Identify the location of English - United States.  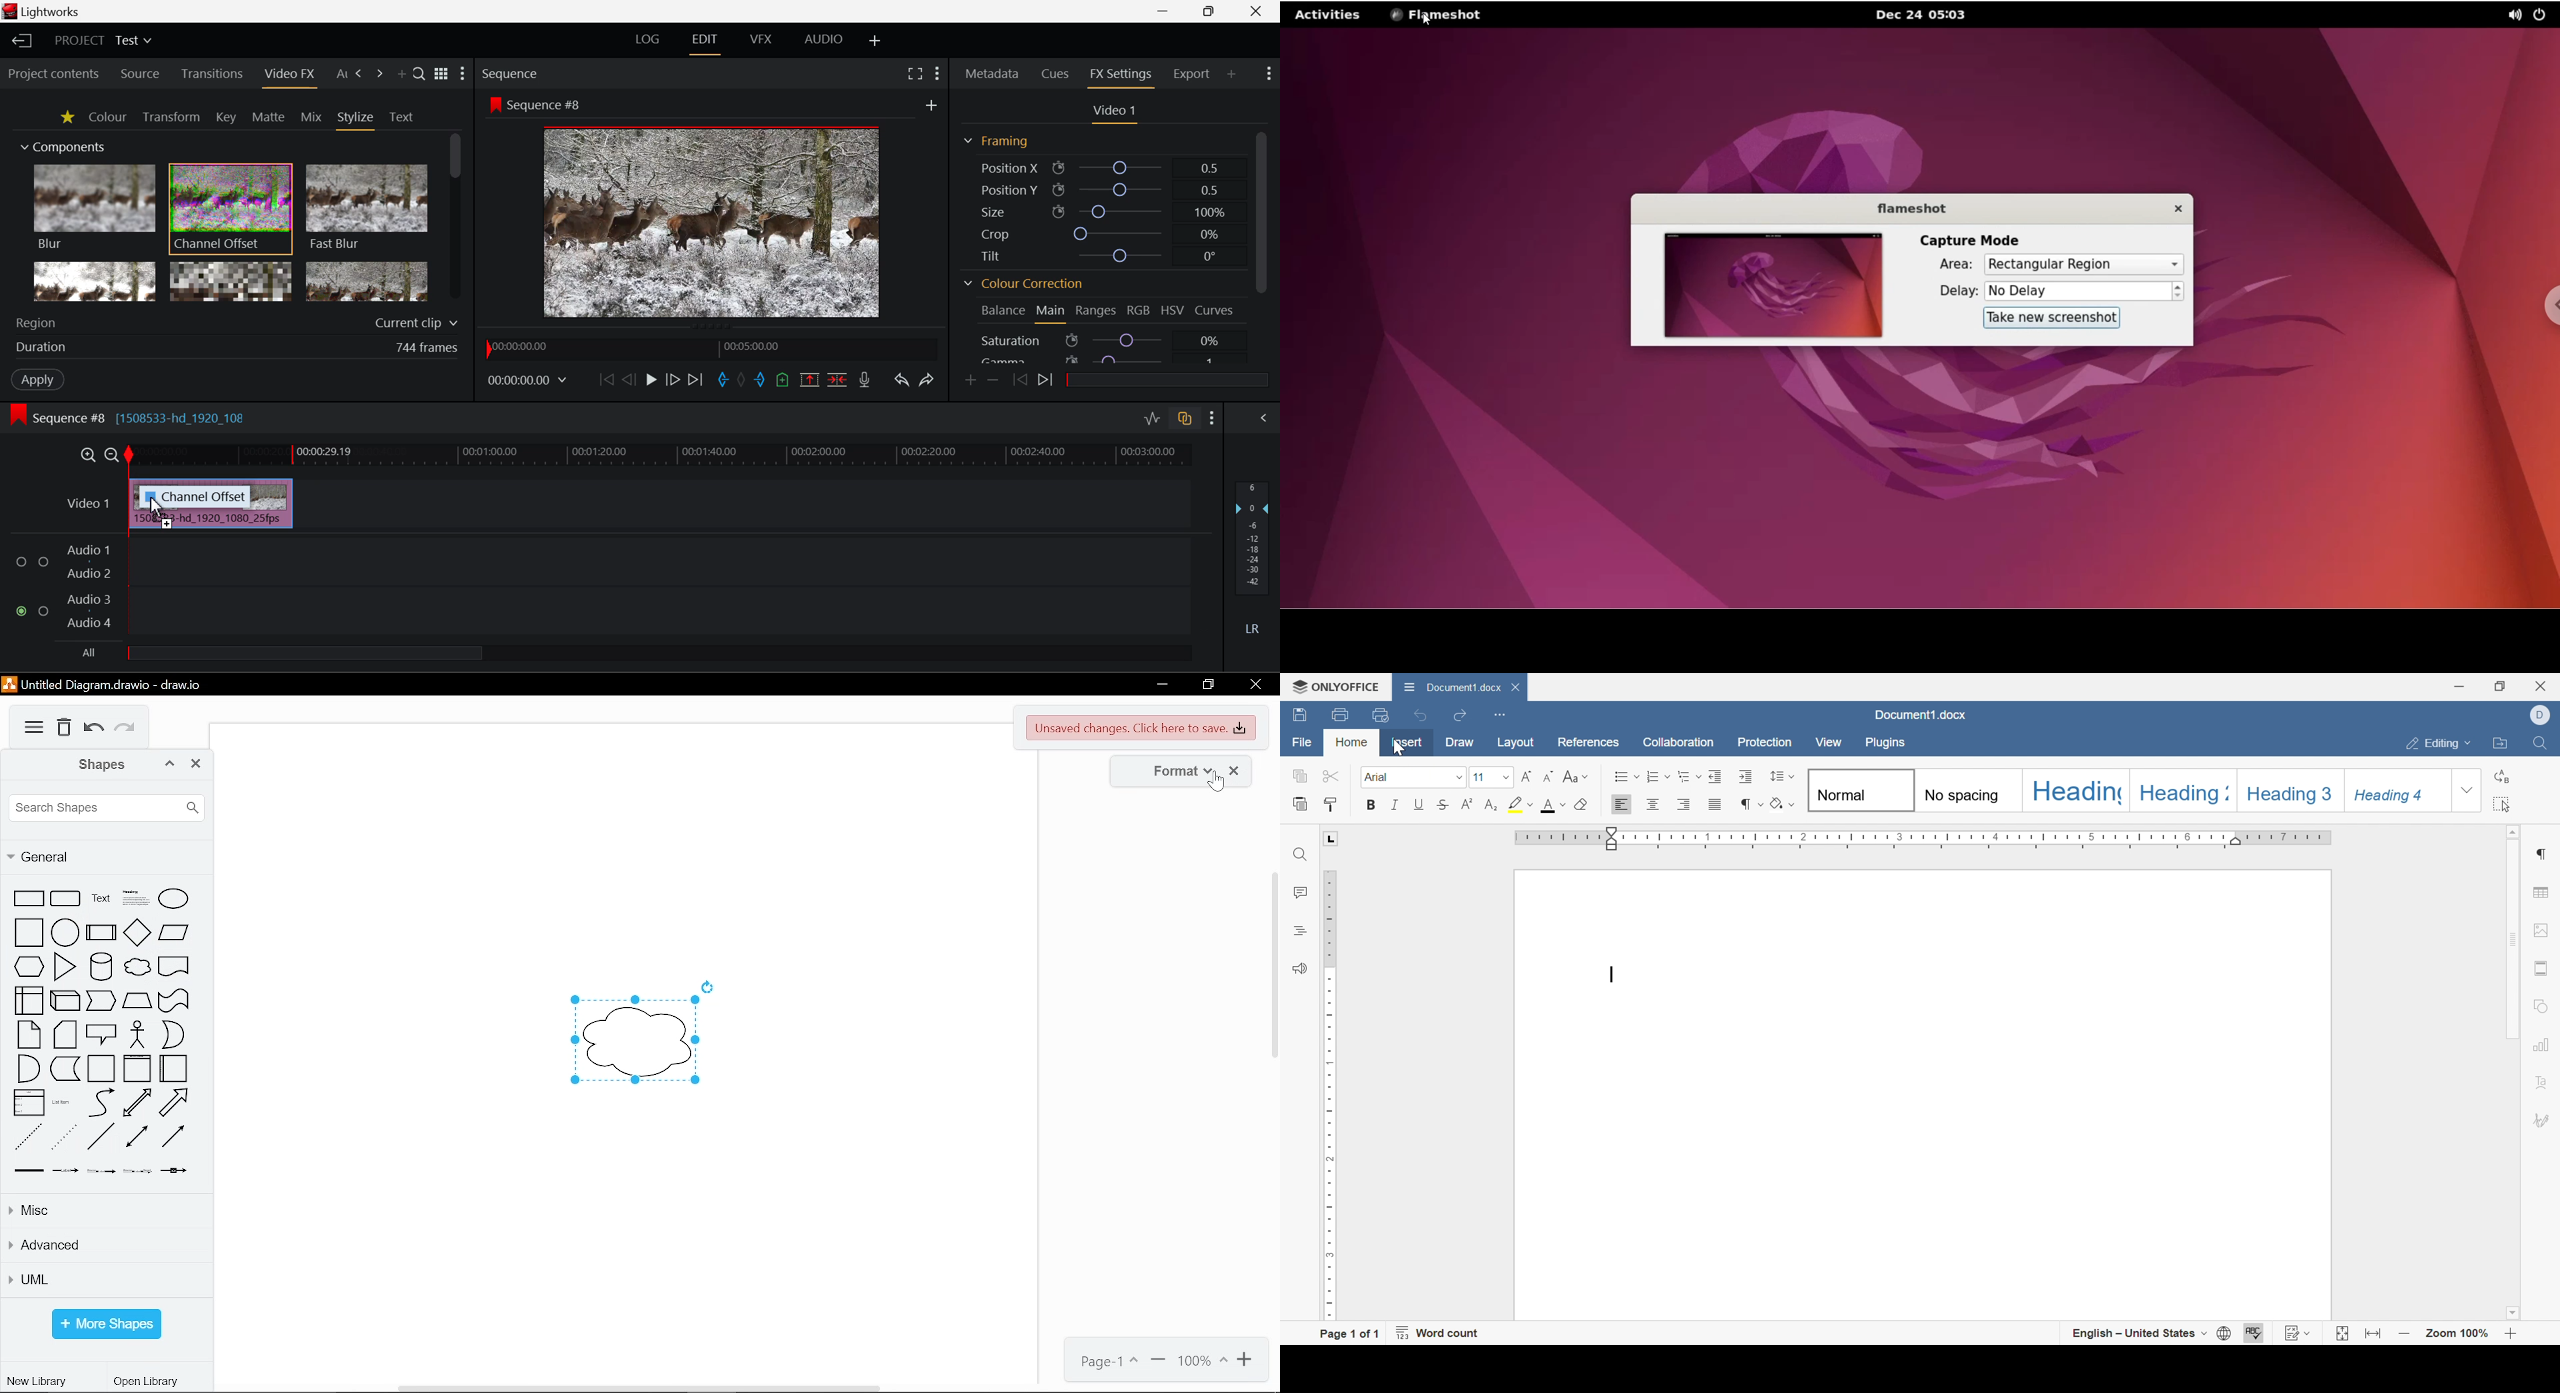
(2127, 1330).